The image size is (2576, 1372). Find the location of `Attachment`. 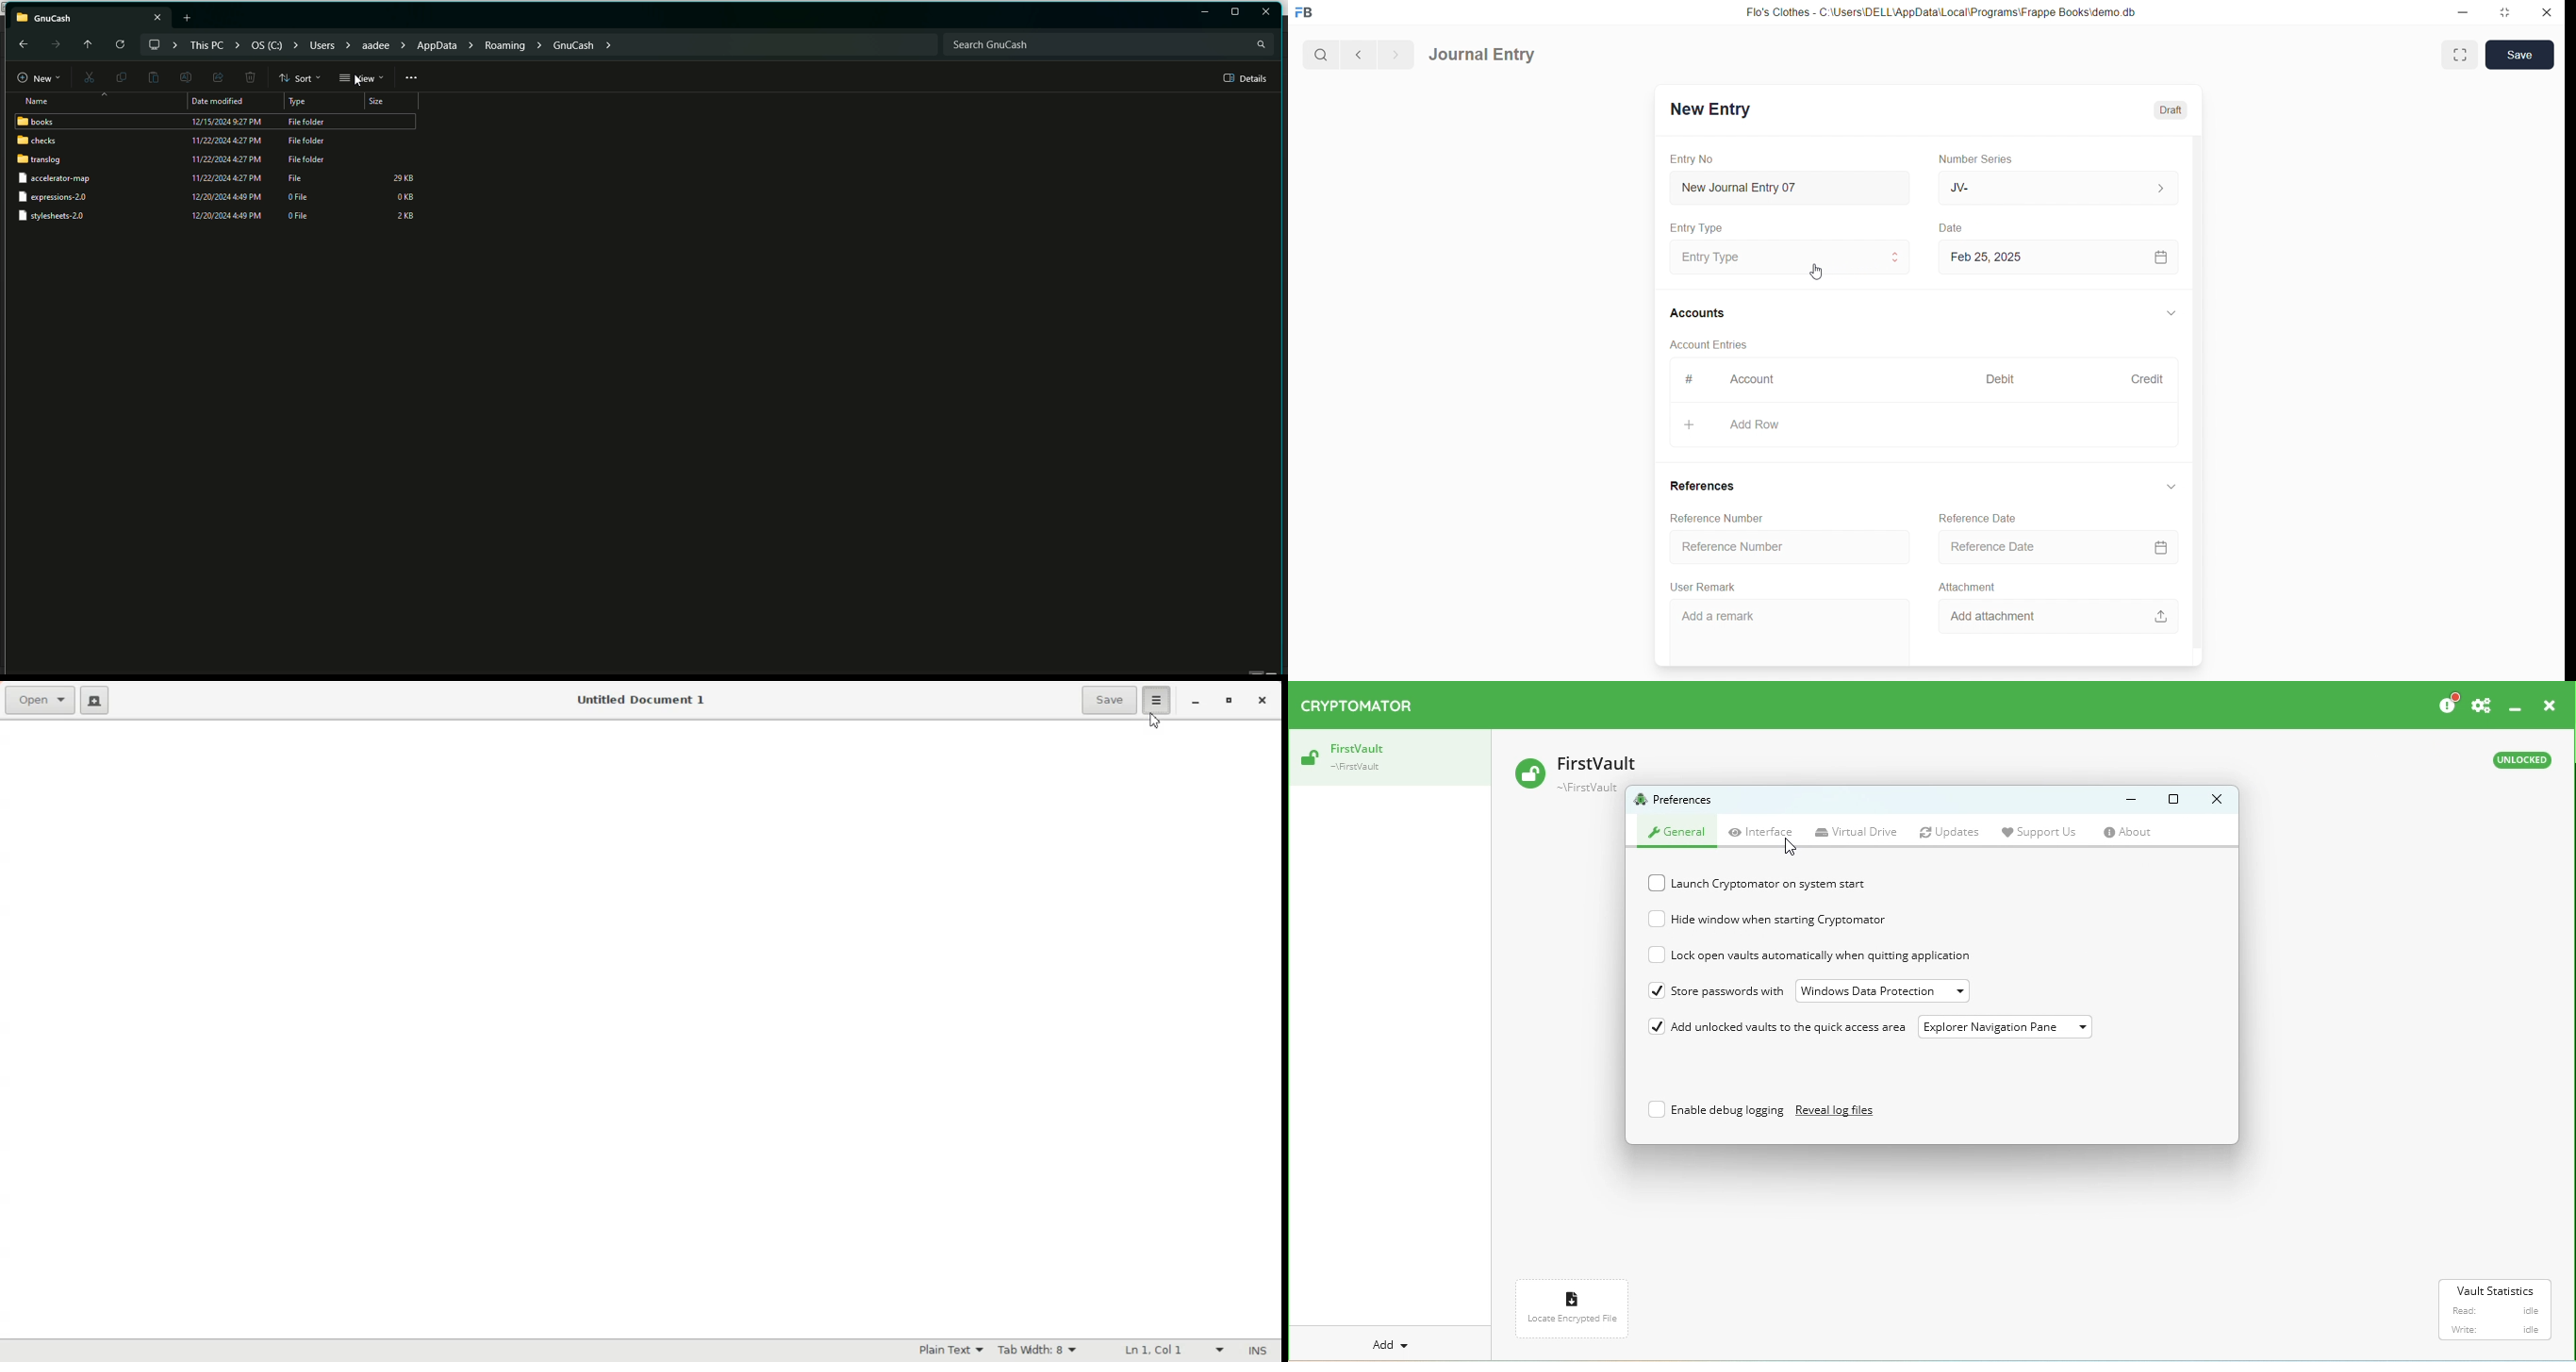

Attachment is located at coordinates (1968, 586).